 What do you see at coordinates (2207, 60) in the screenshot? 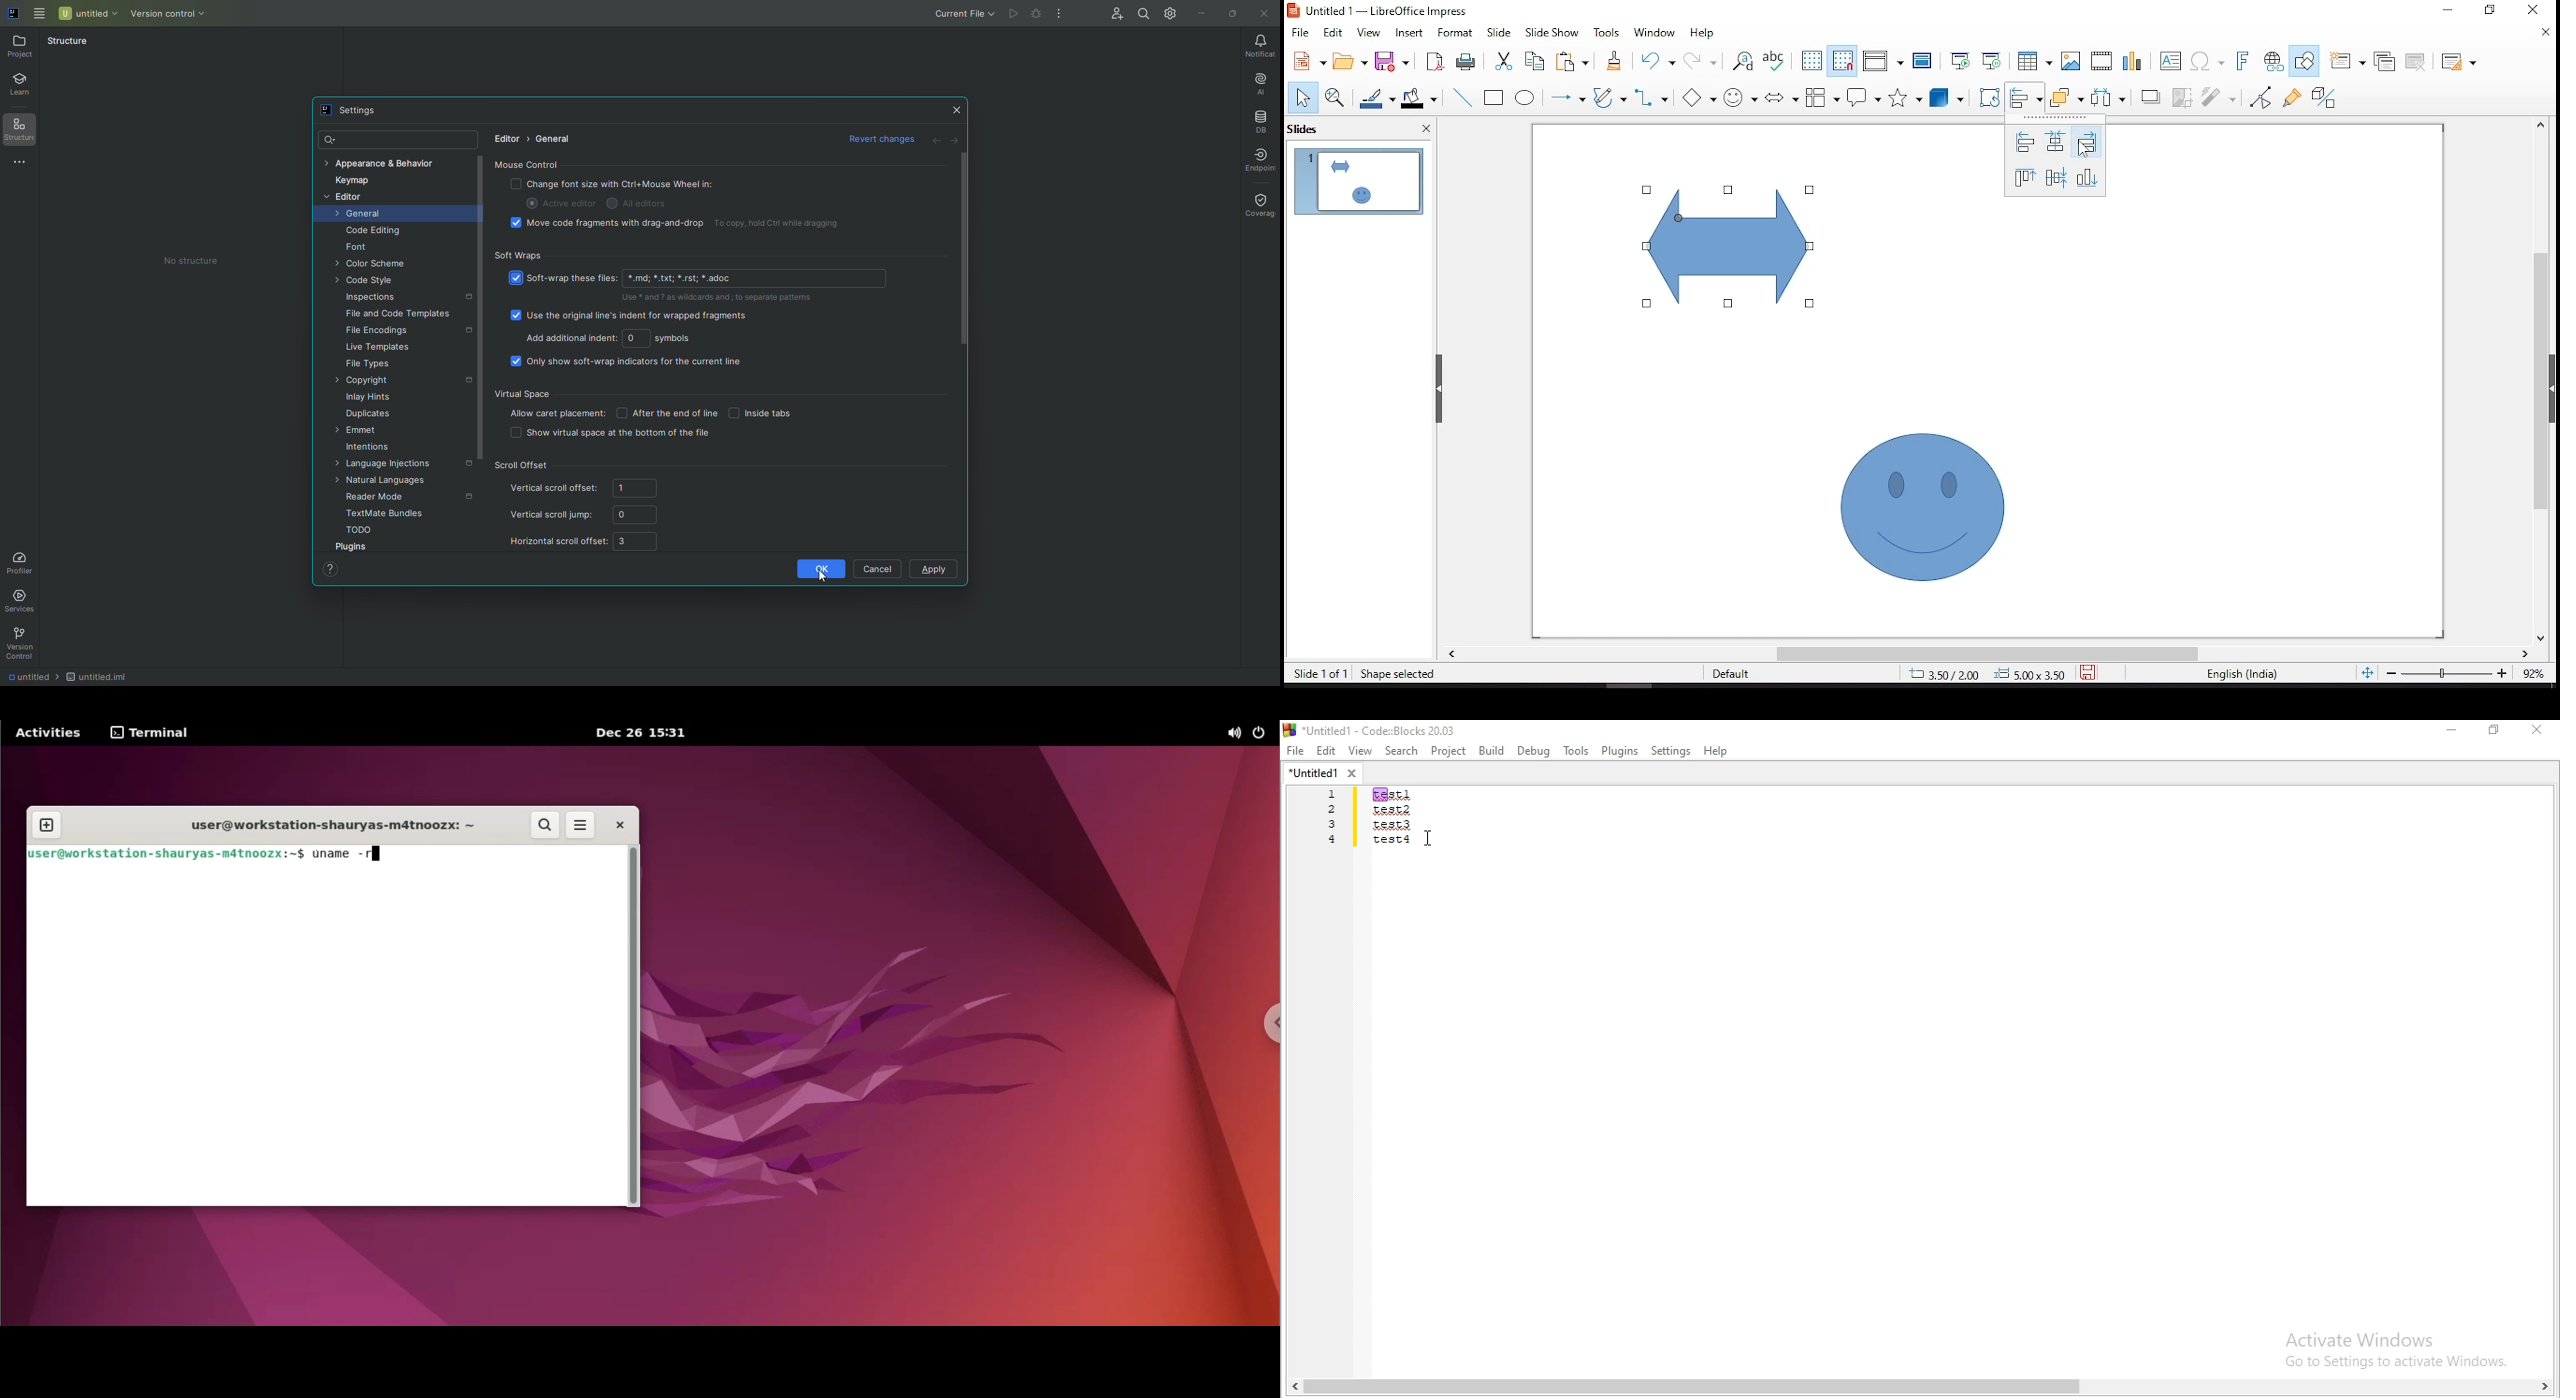
I see `insert special characters` at bounding box center [2207, 60].